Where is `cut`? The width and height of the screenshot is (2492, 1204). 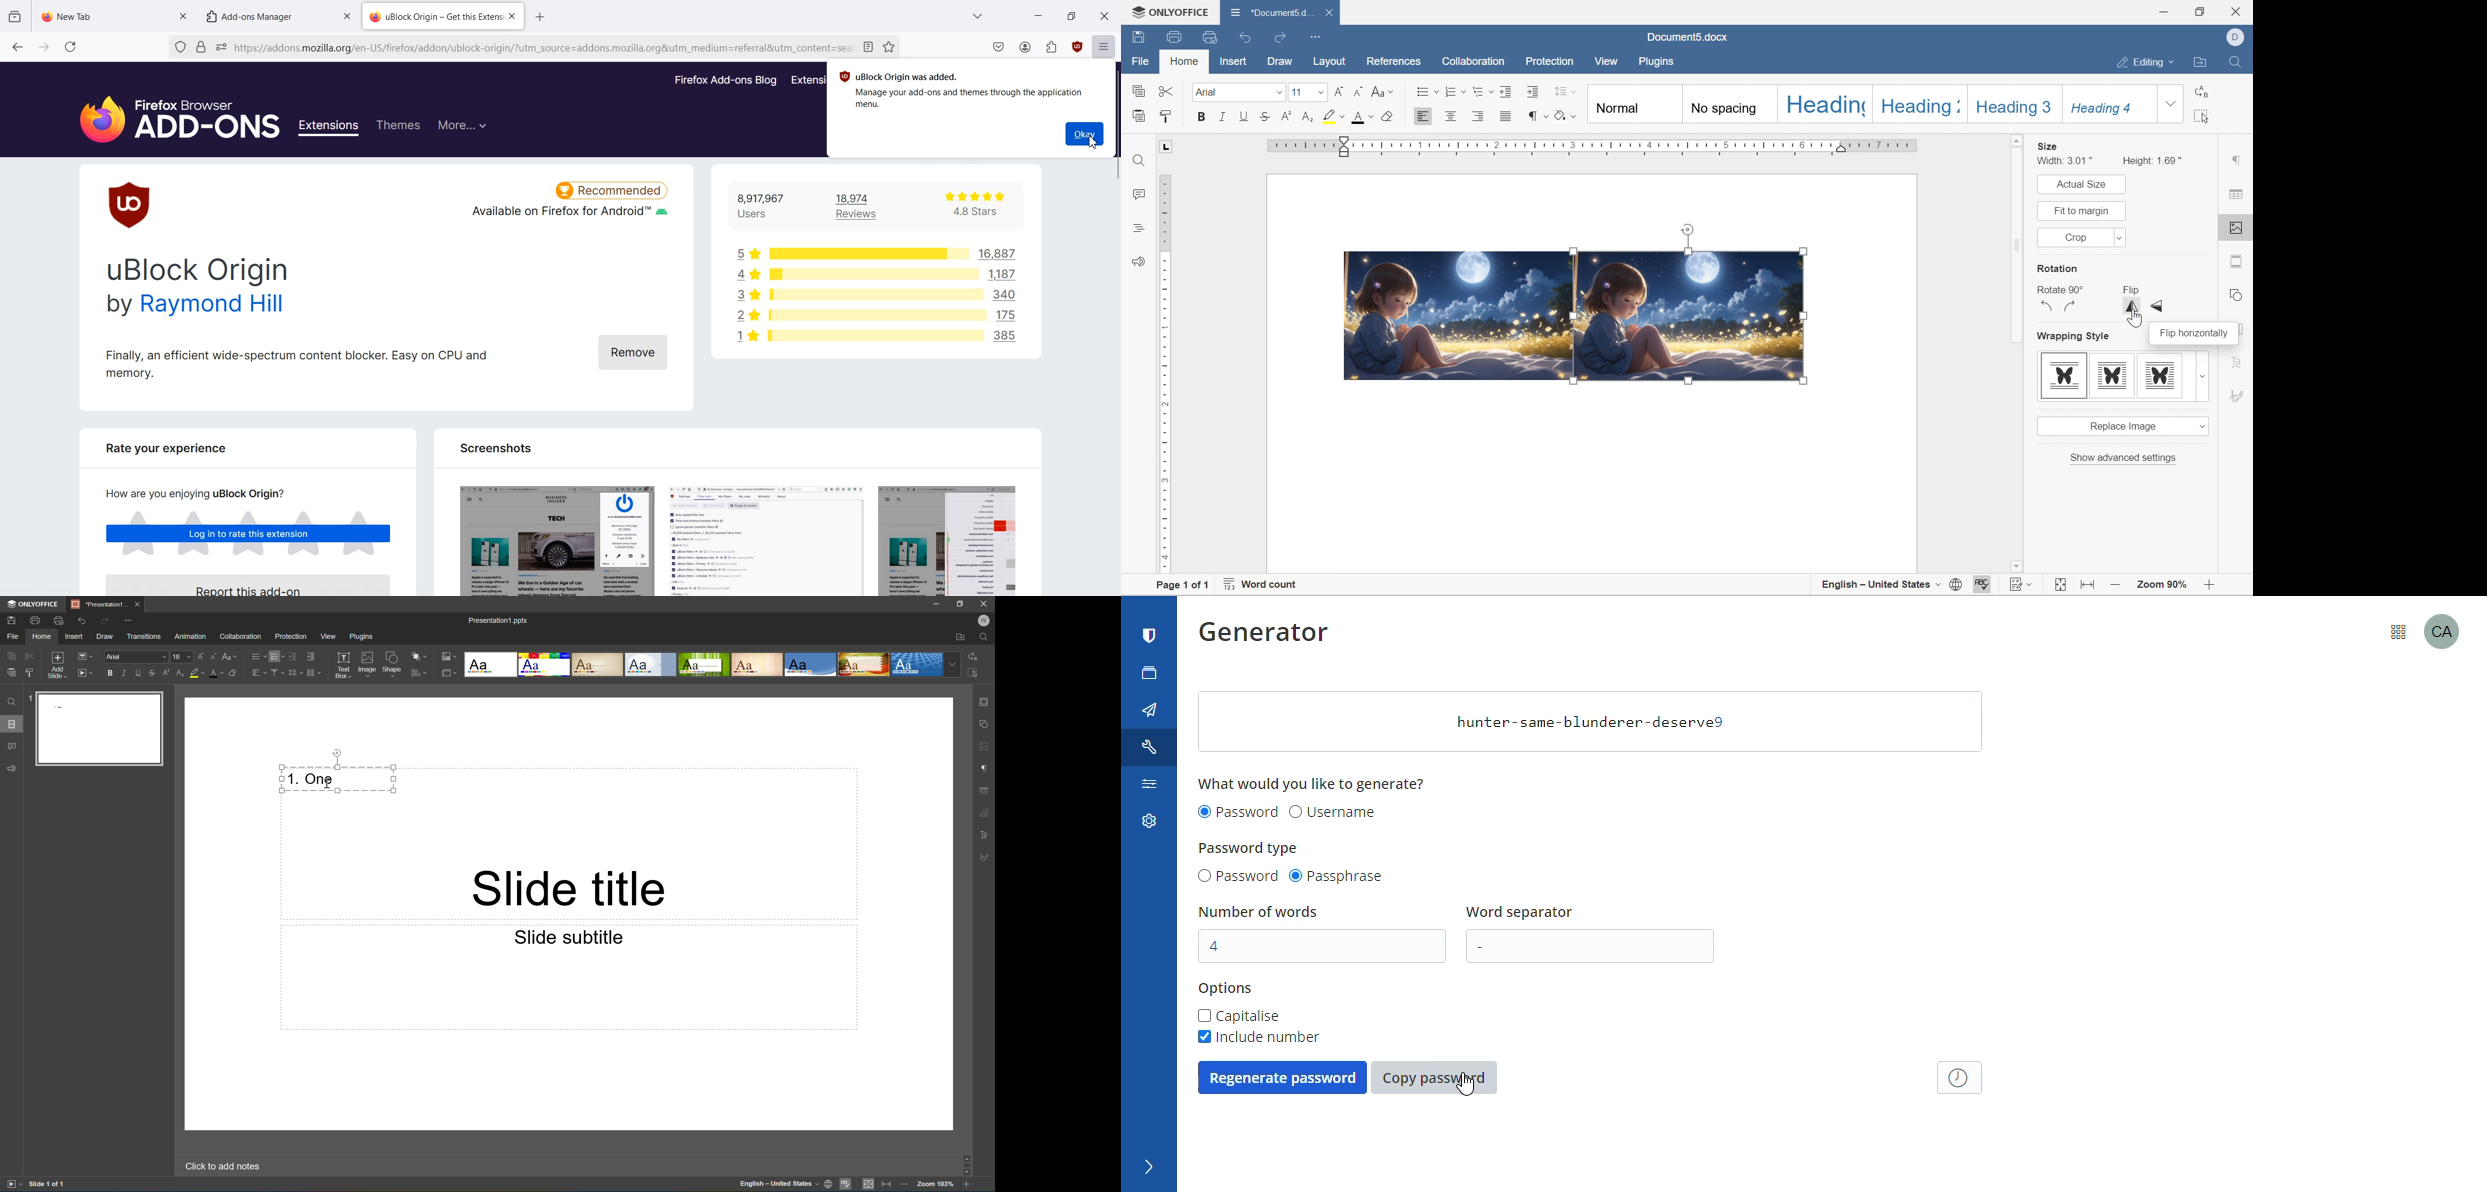
cut is located at coordinates (1166, 90).